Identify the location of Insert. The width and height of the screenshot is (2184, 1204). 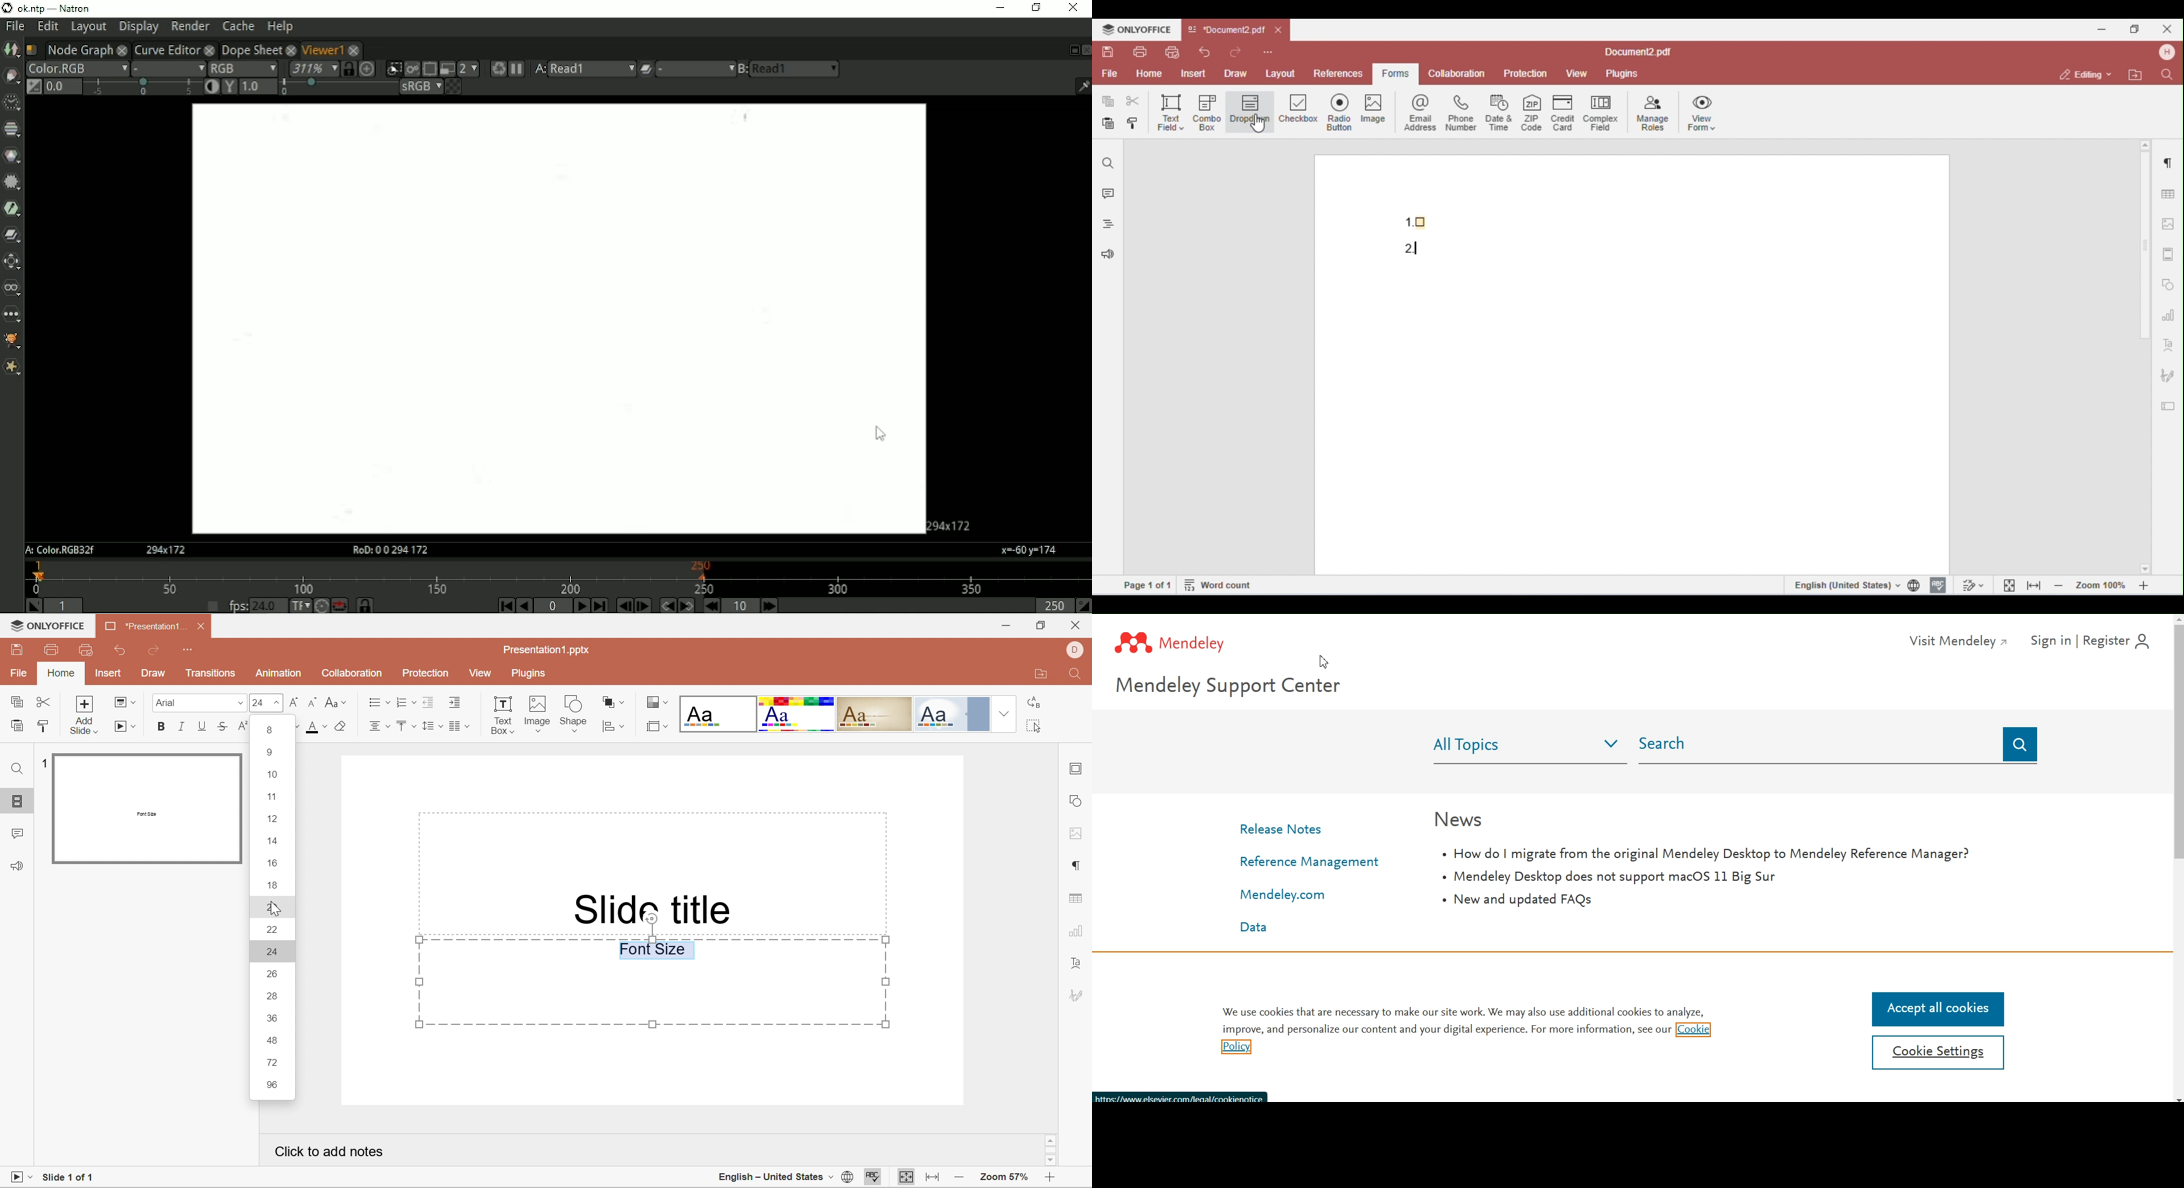
(109, 674).